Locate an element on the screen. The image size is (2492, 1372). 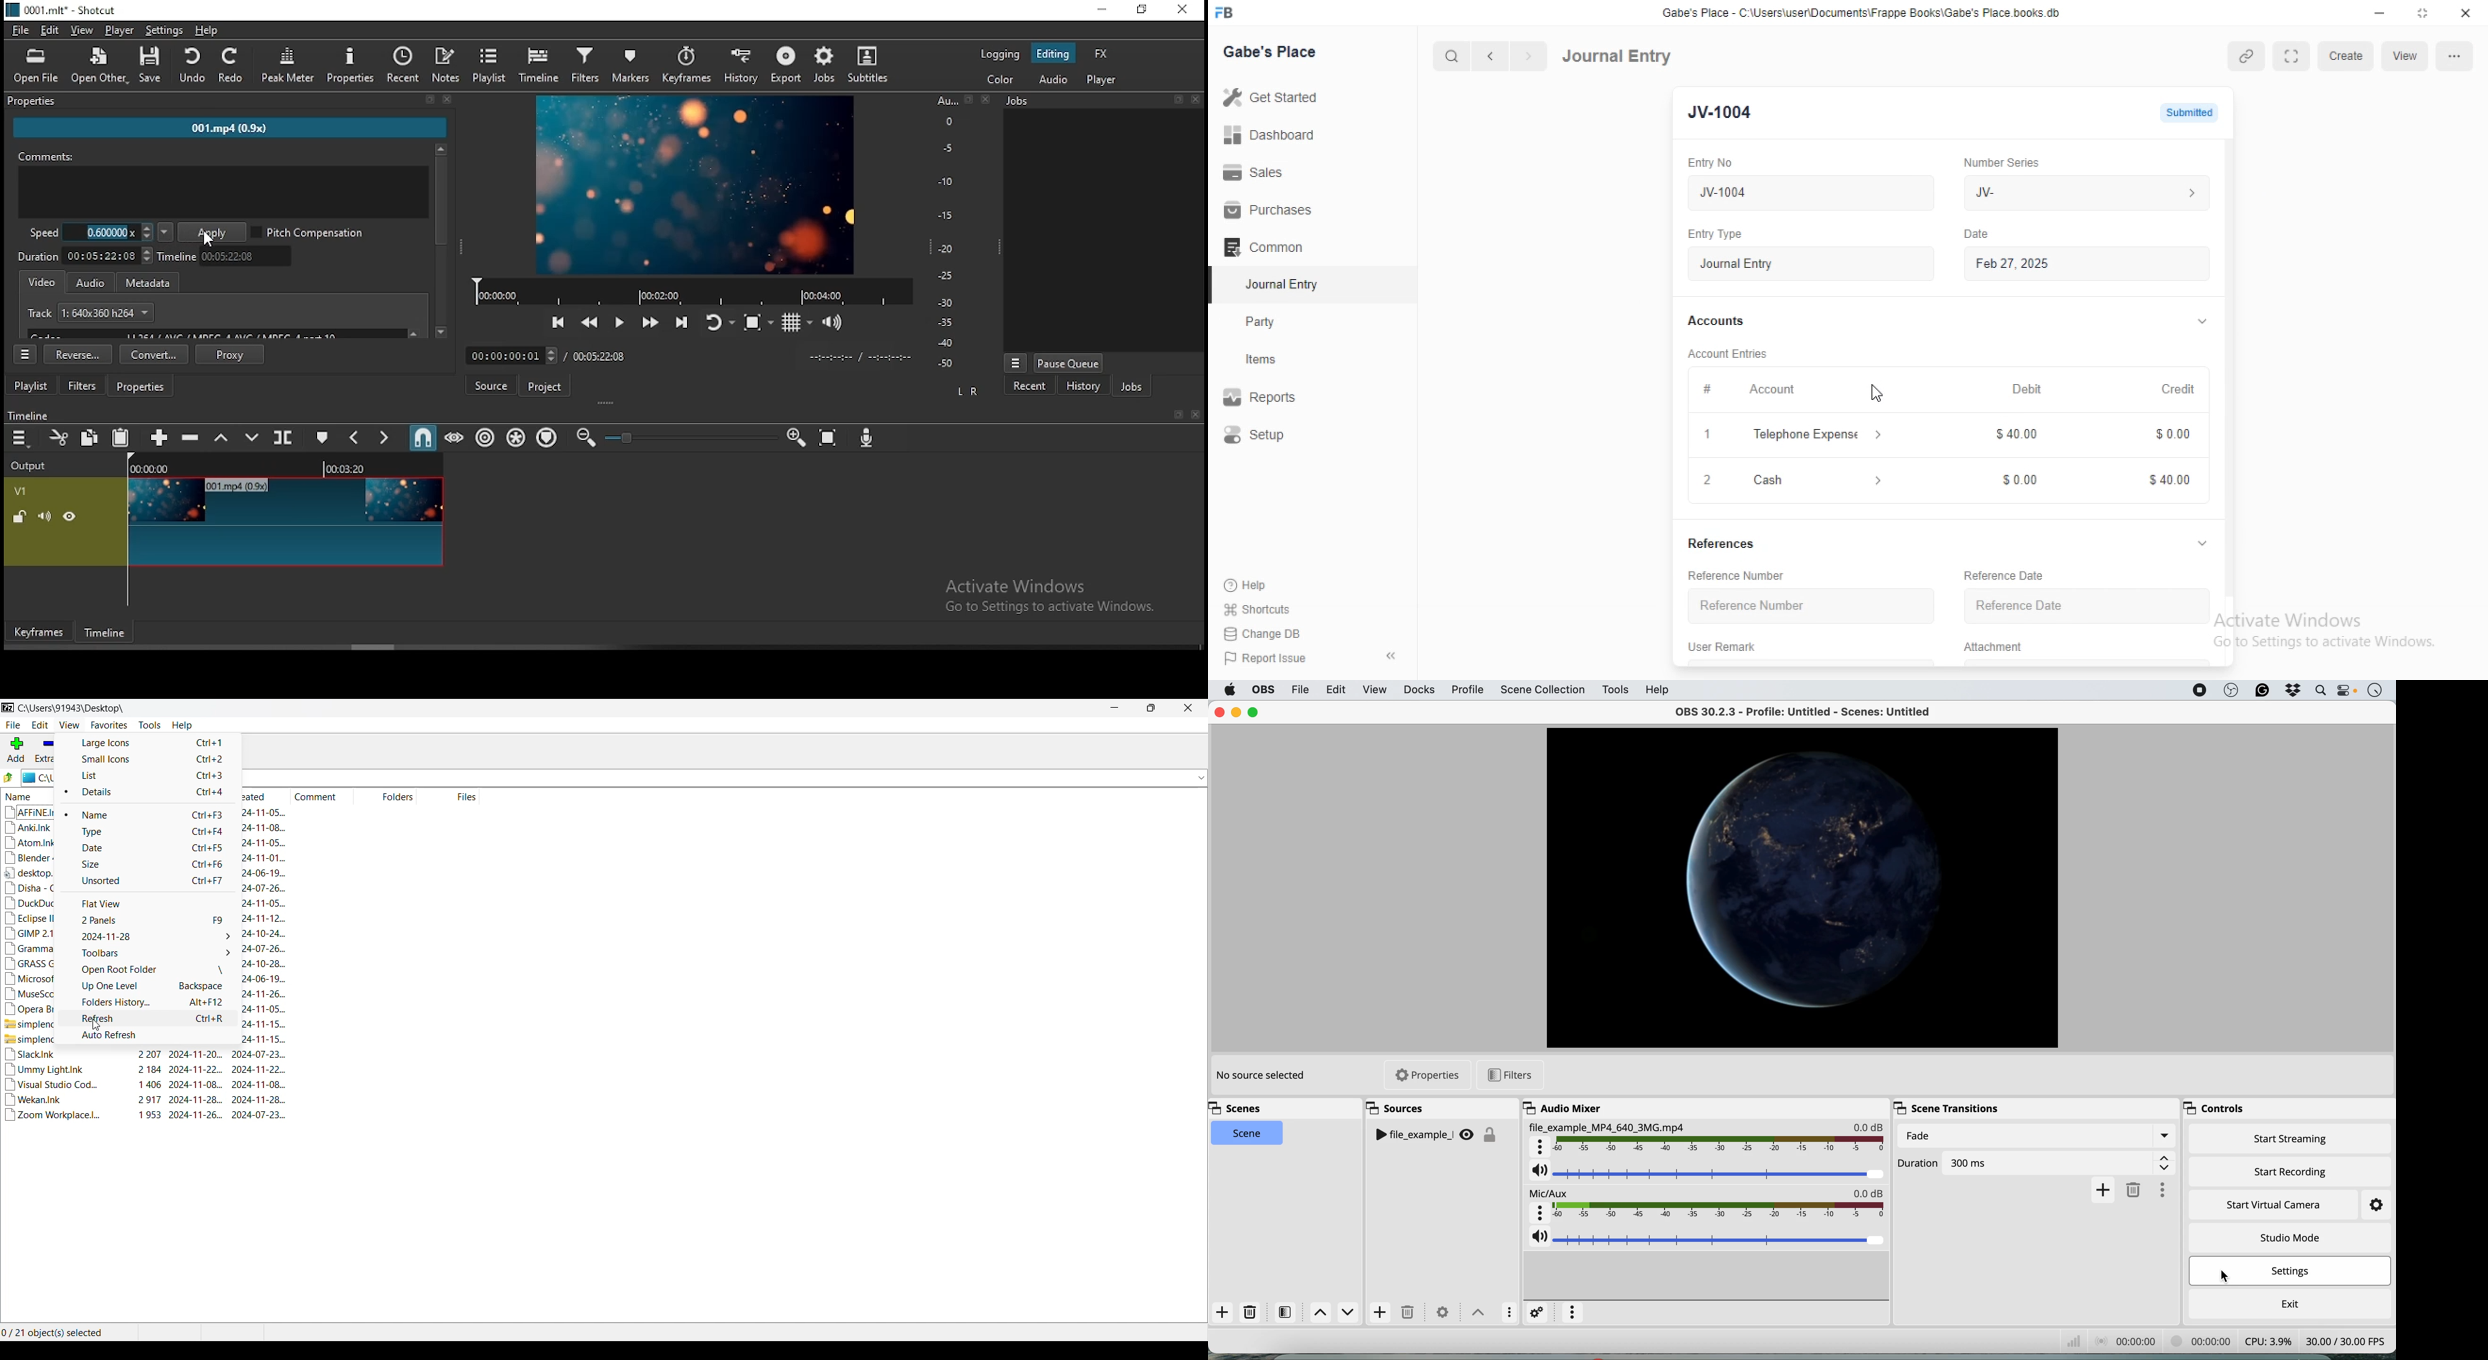
file is located at coordinates (1300, 689).